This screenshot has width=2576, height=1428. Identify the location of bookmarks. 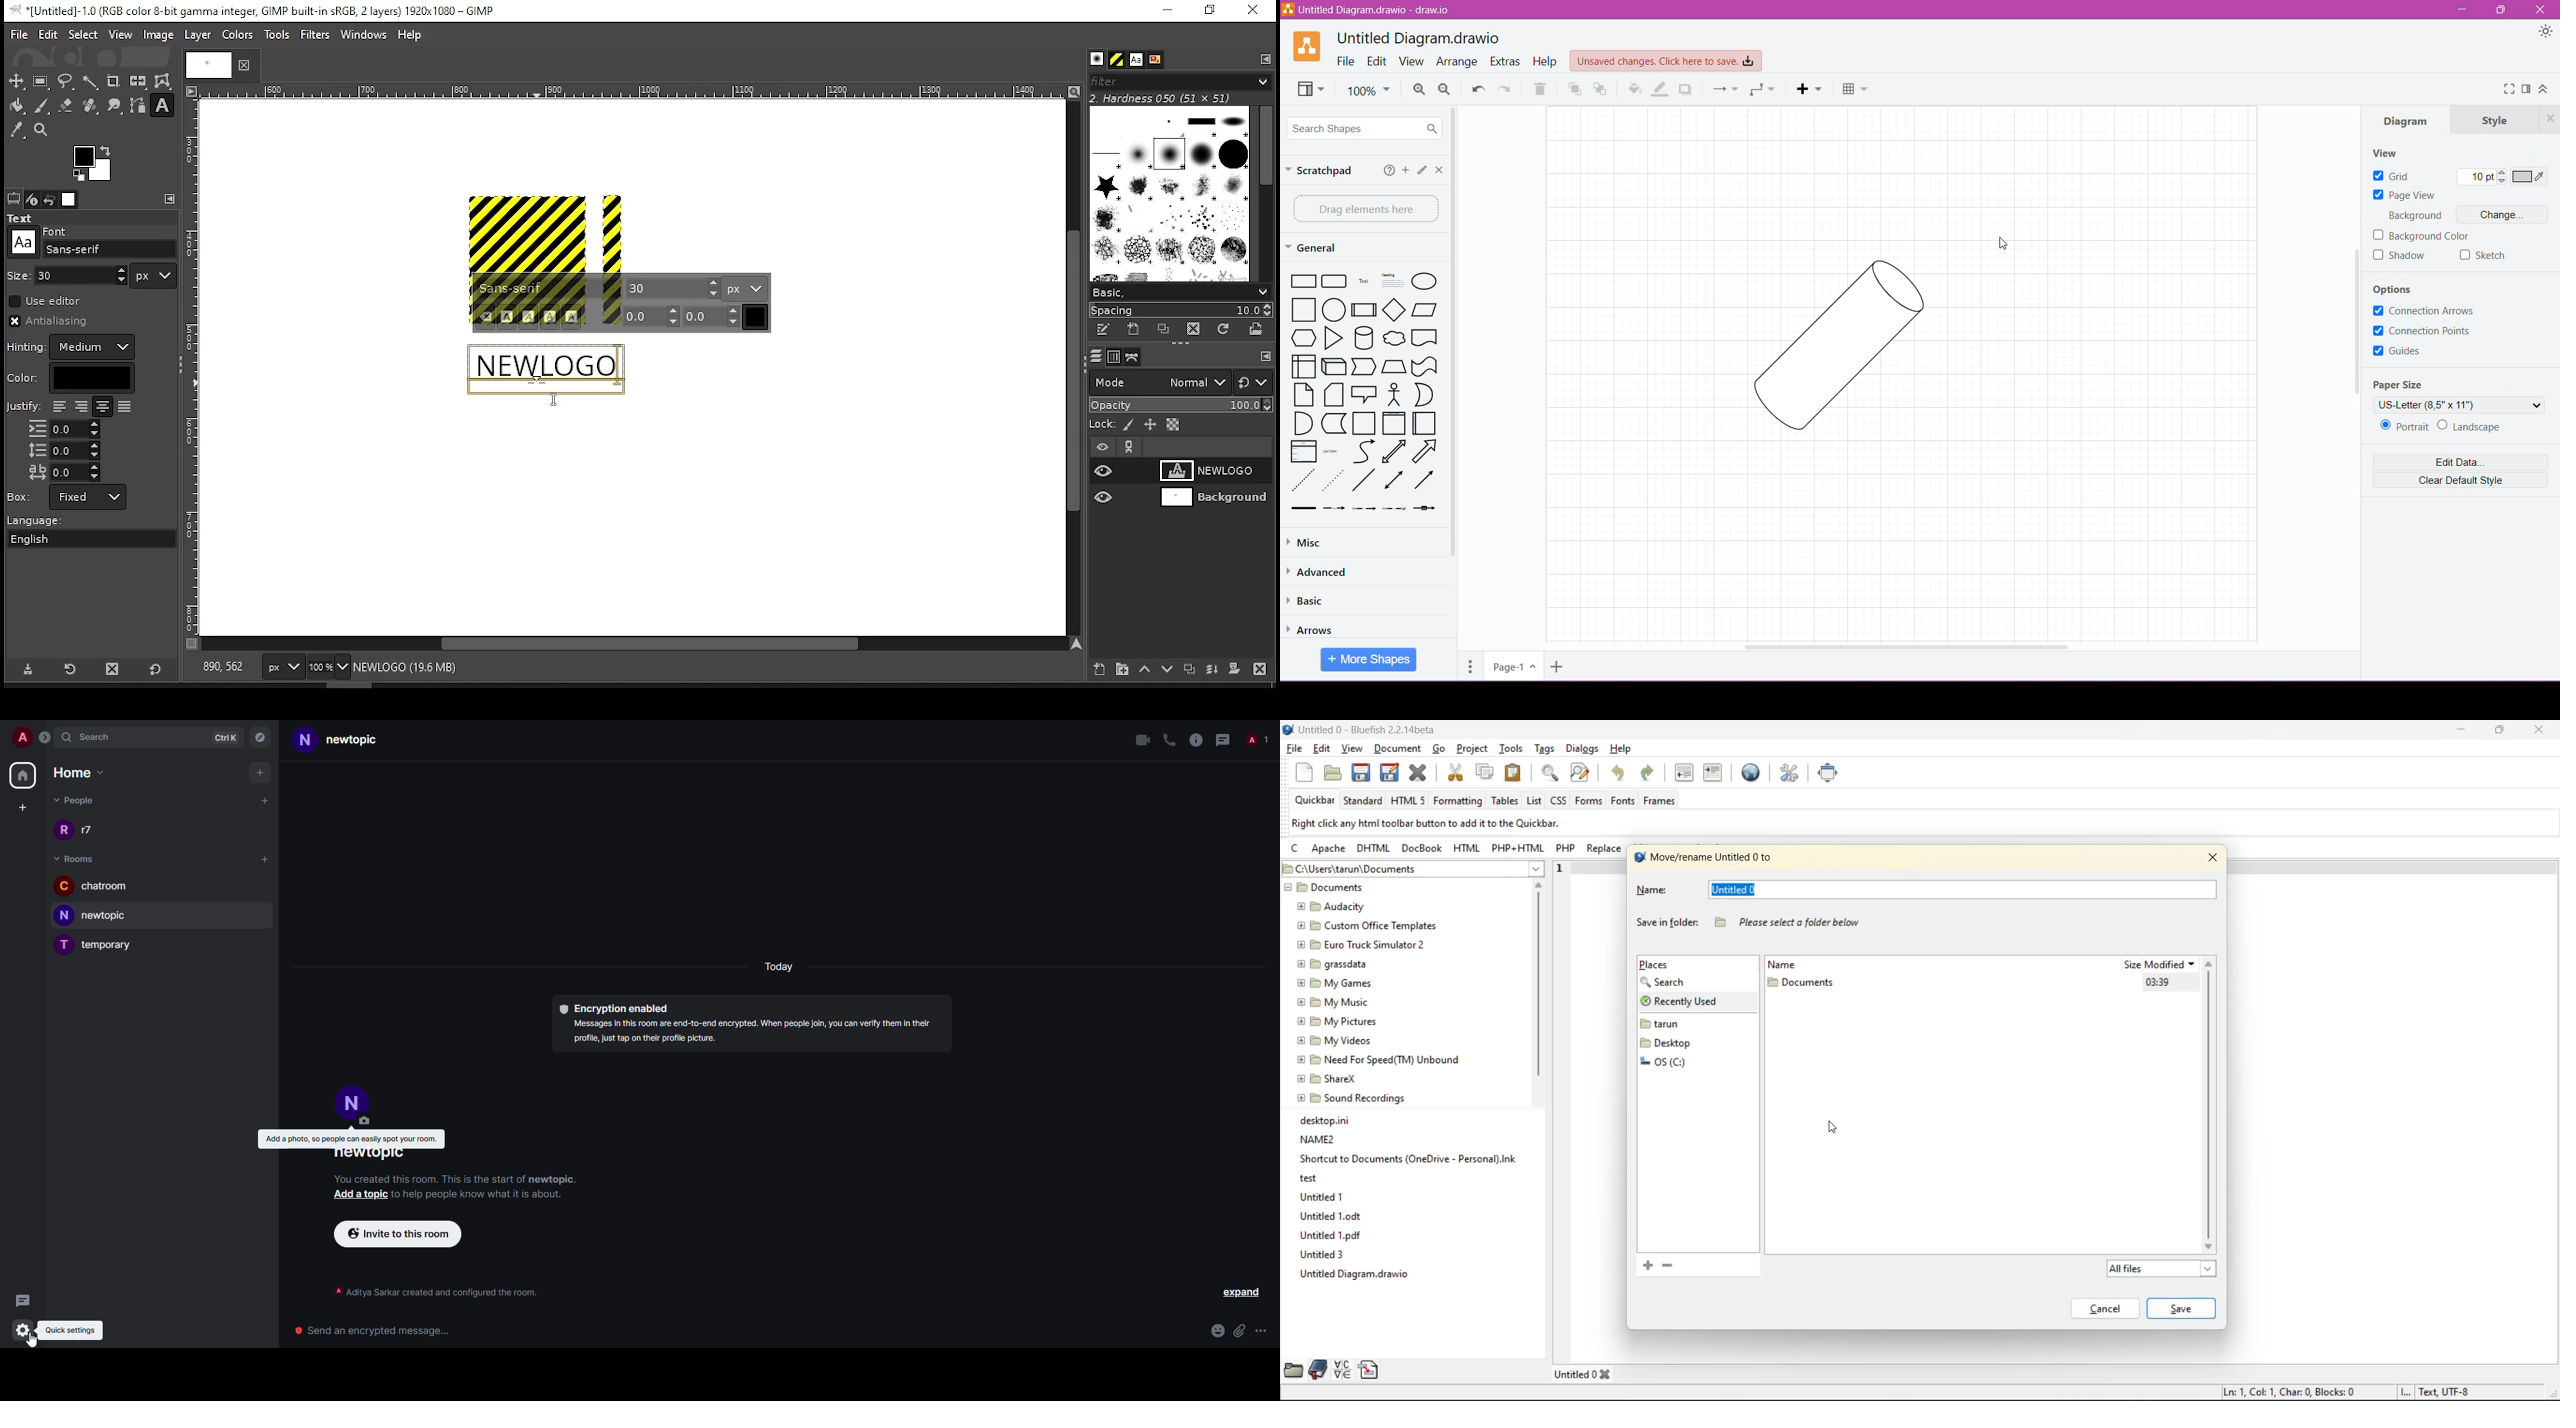
(1317, 1371).